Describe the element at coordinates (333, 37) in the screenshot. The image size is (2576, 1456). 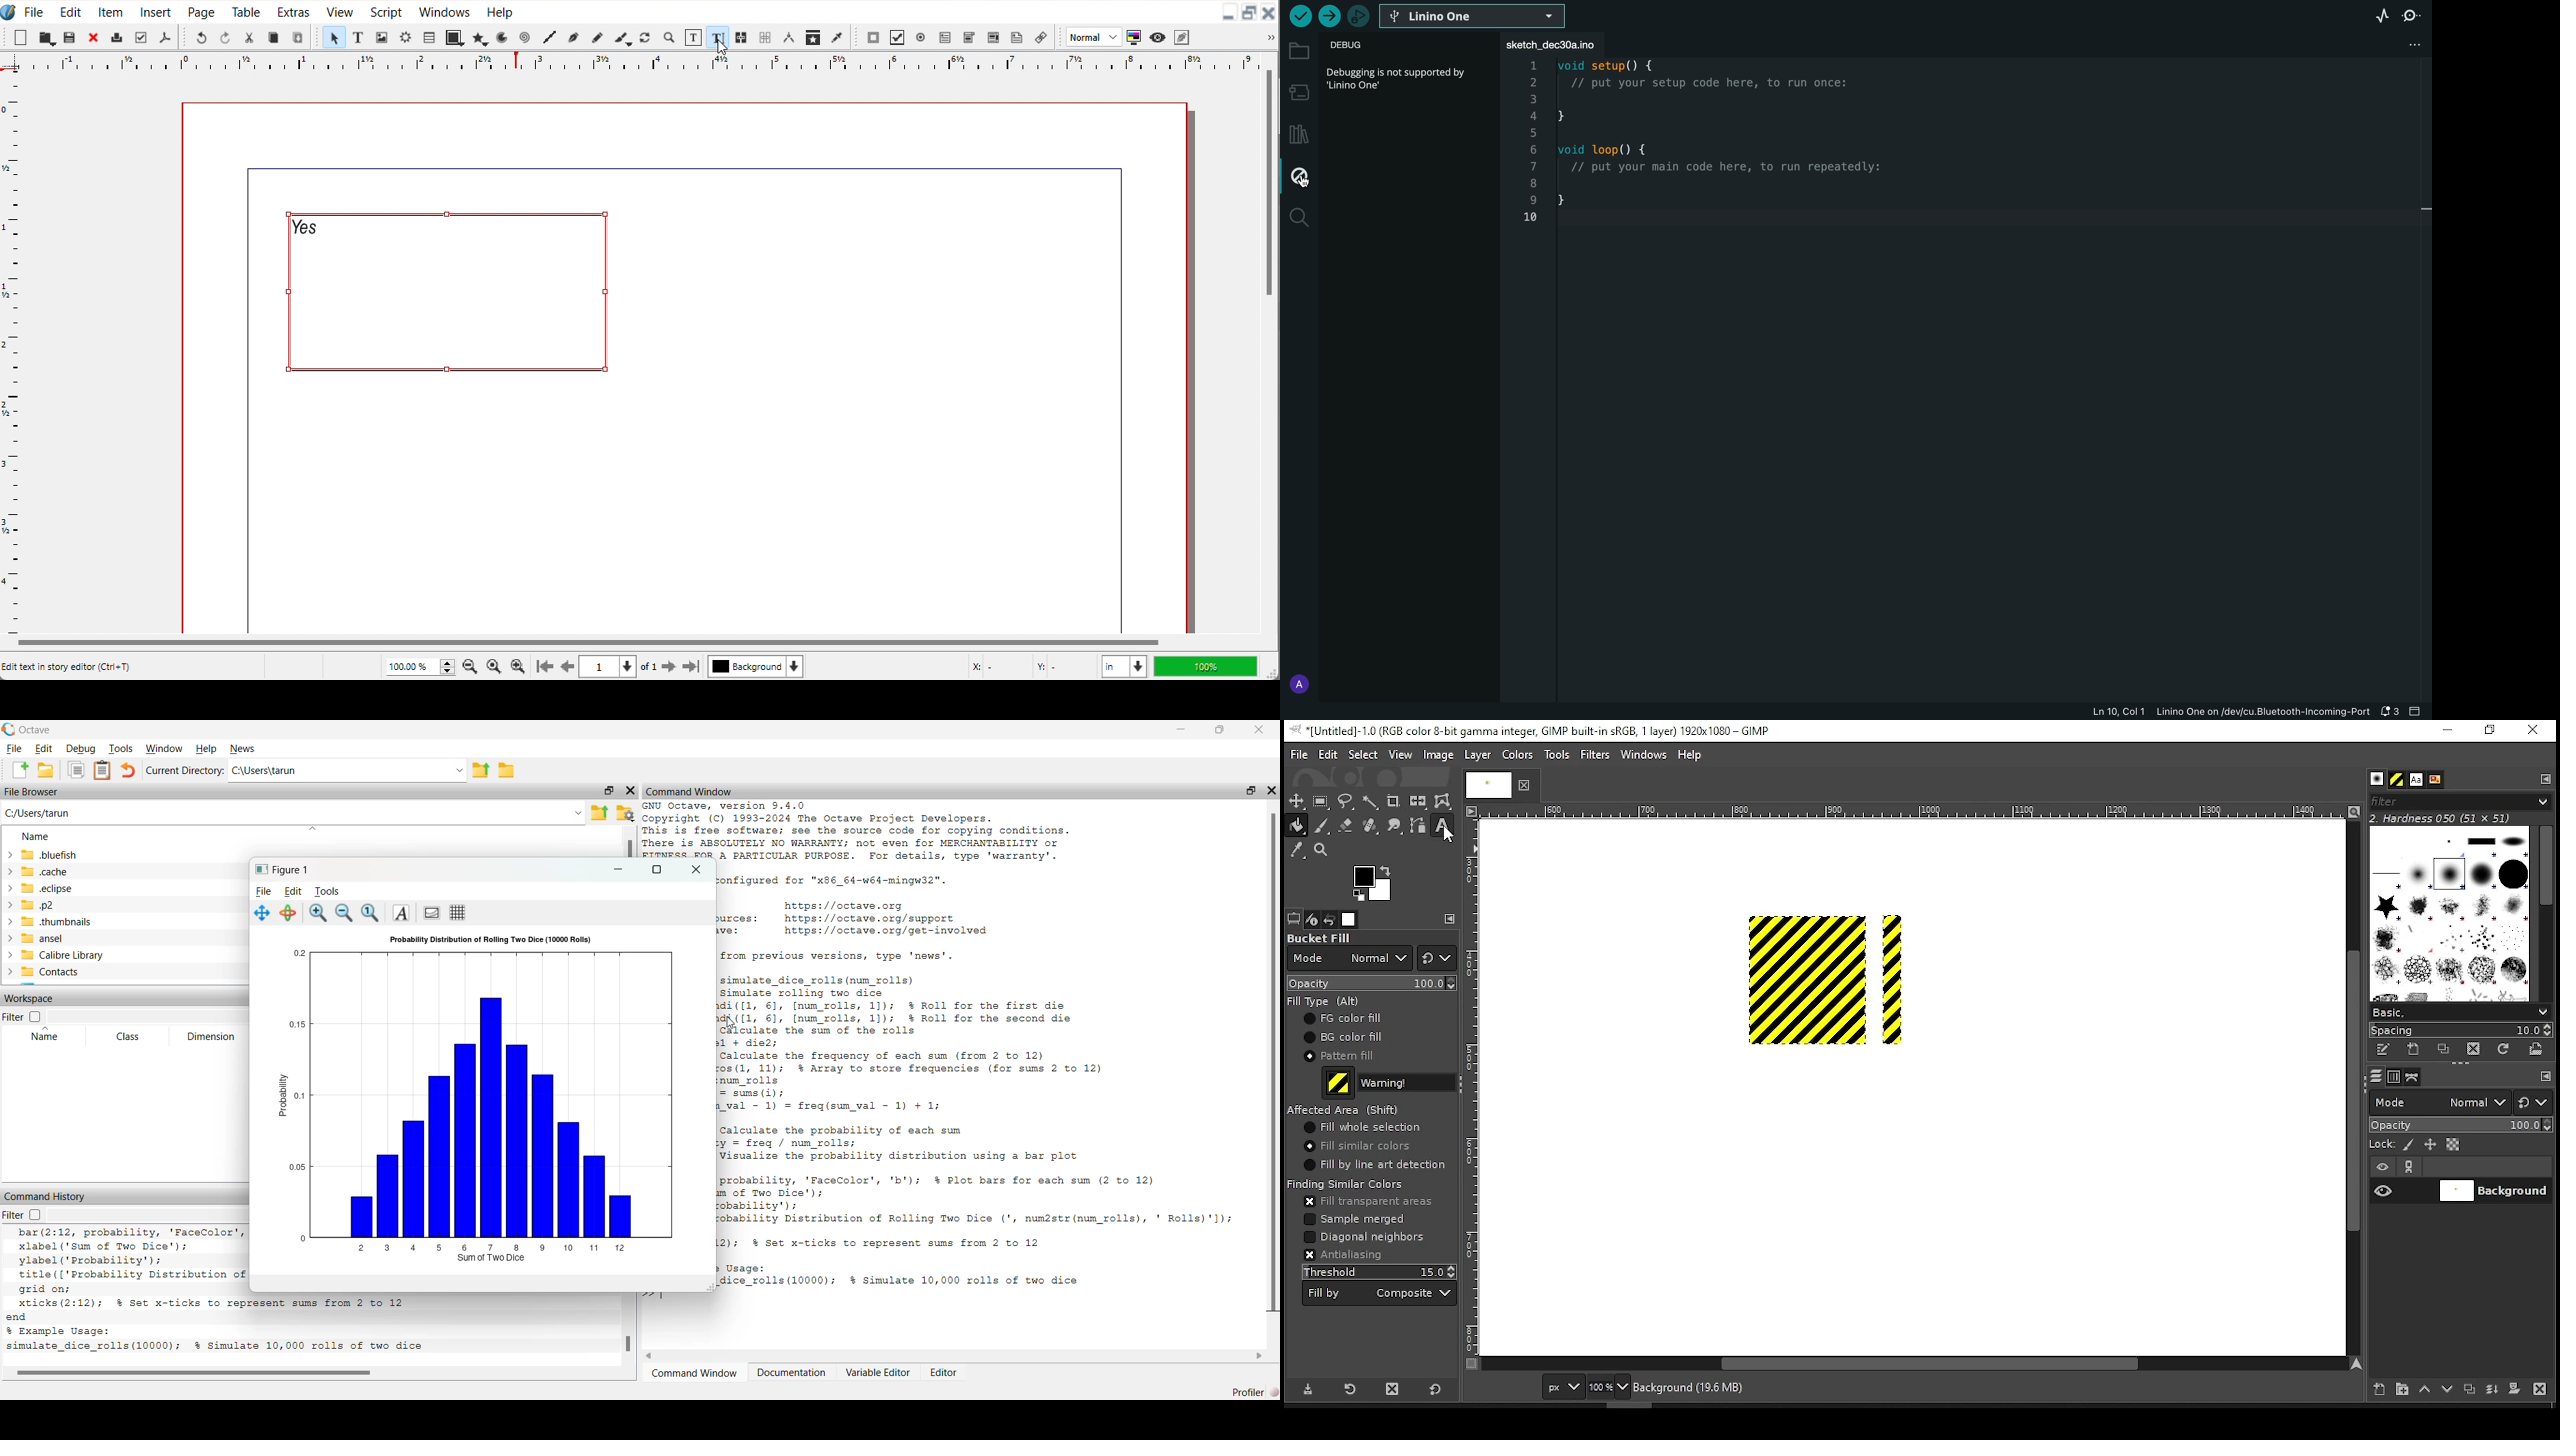
I see `Select item` at that location.